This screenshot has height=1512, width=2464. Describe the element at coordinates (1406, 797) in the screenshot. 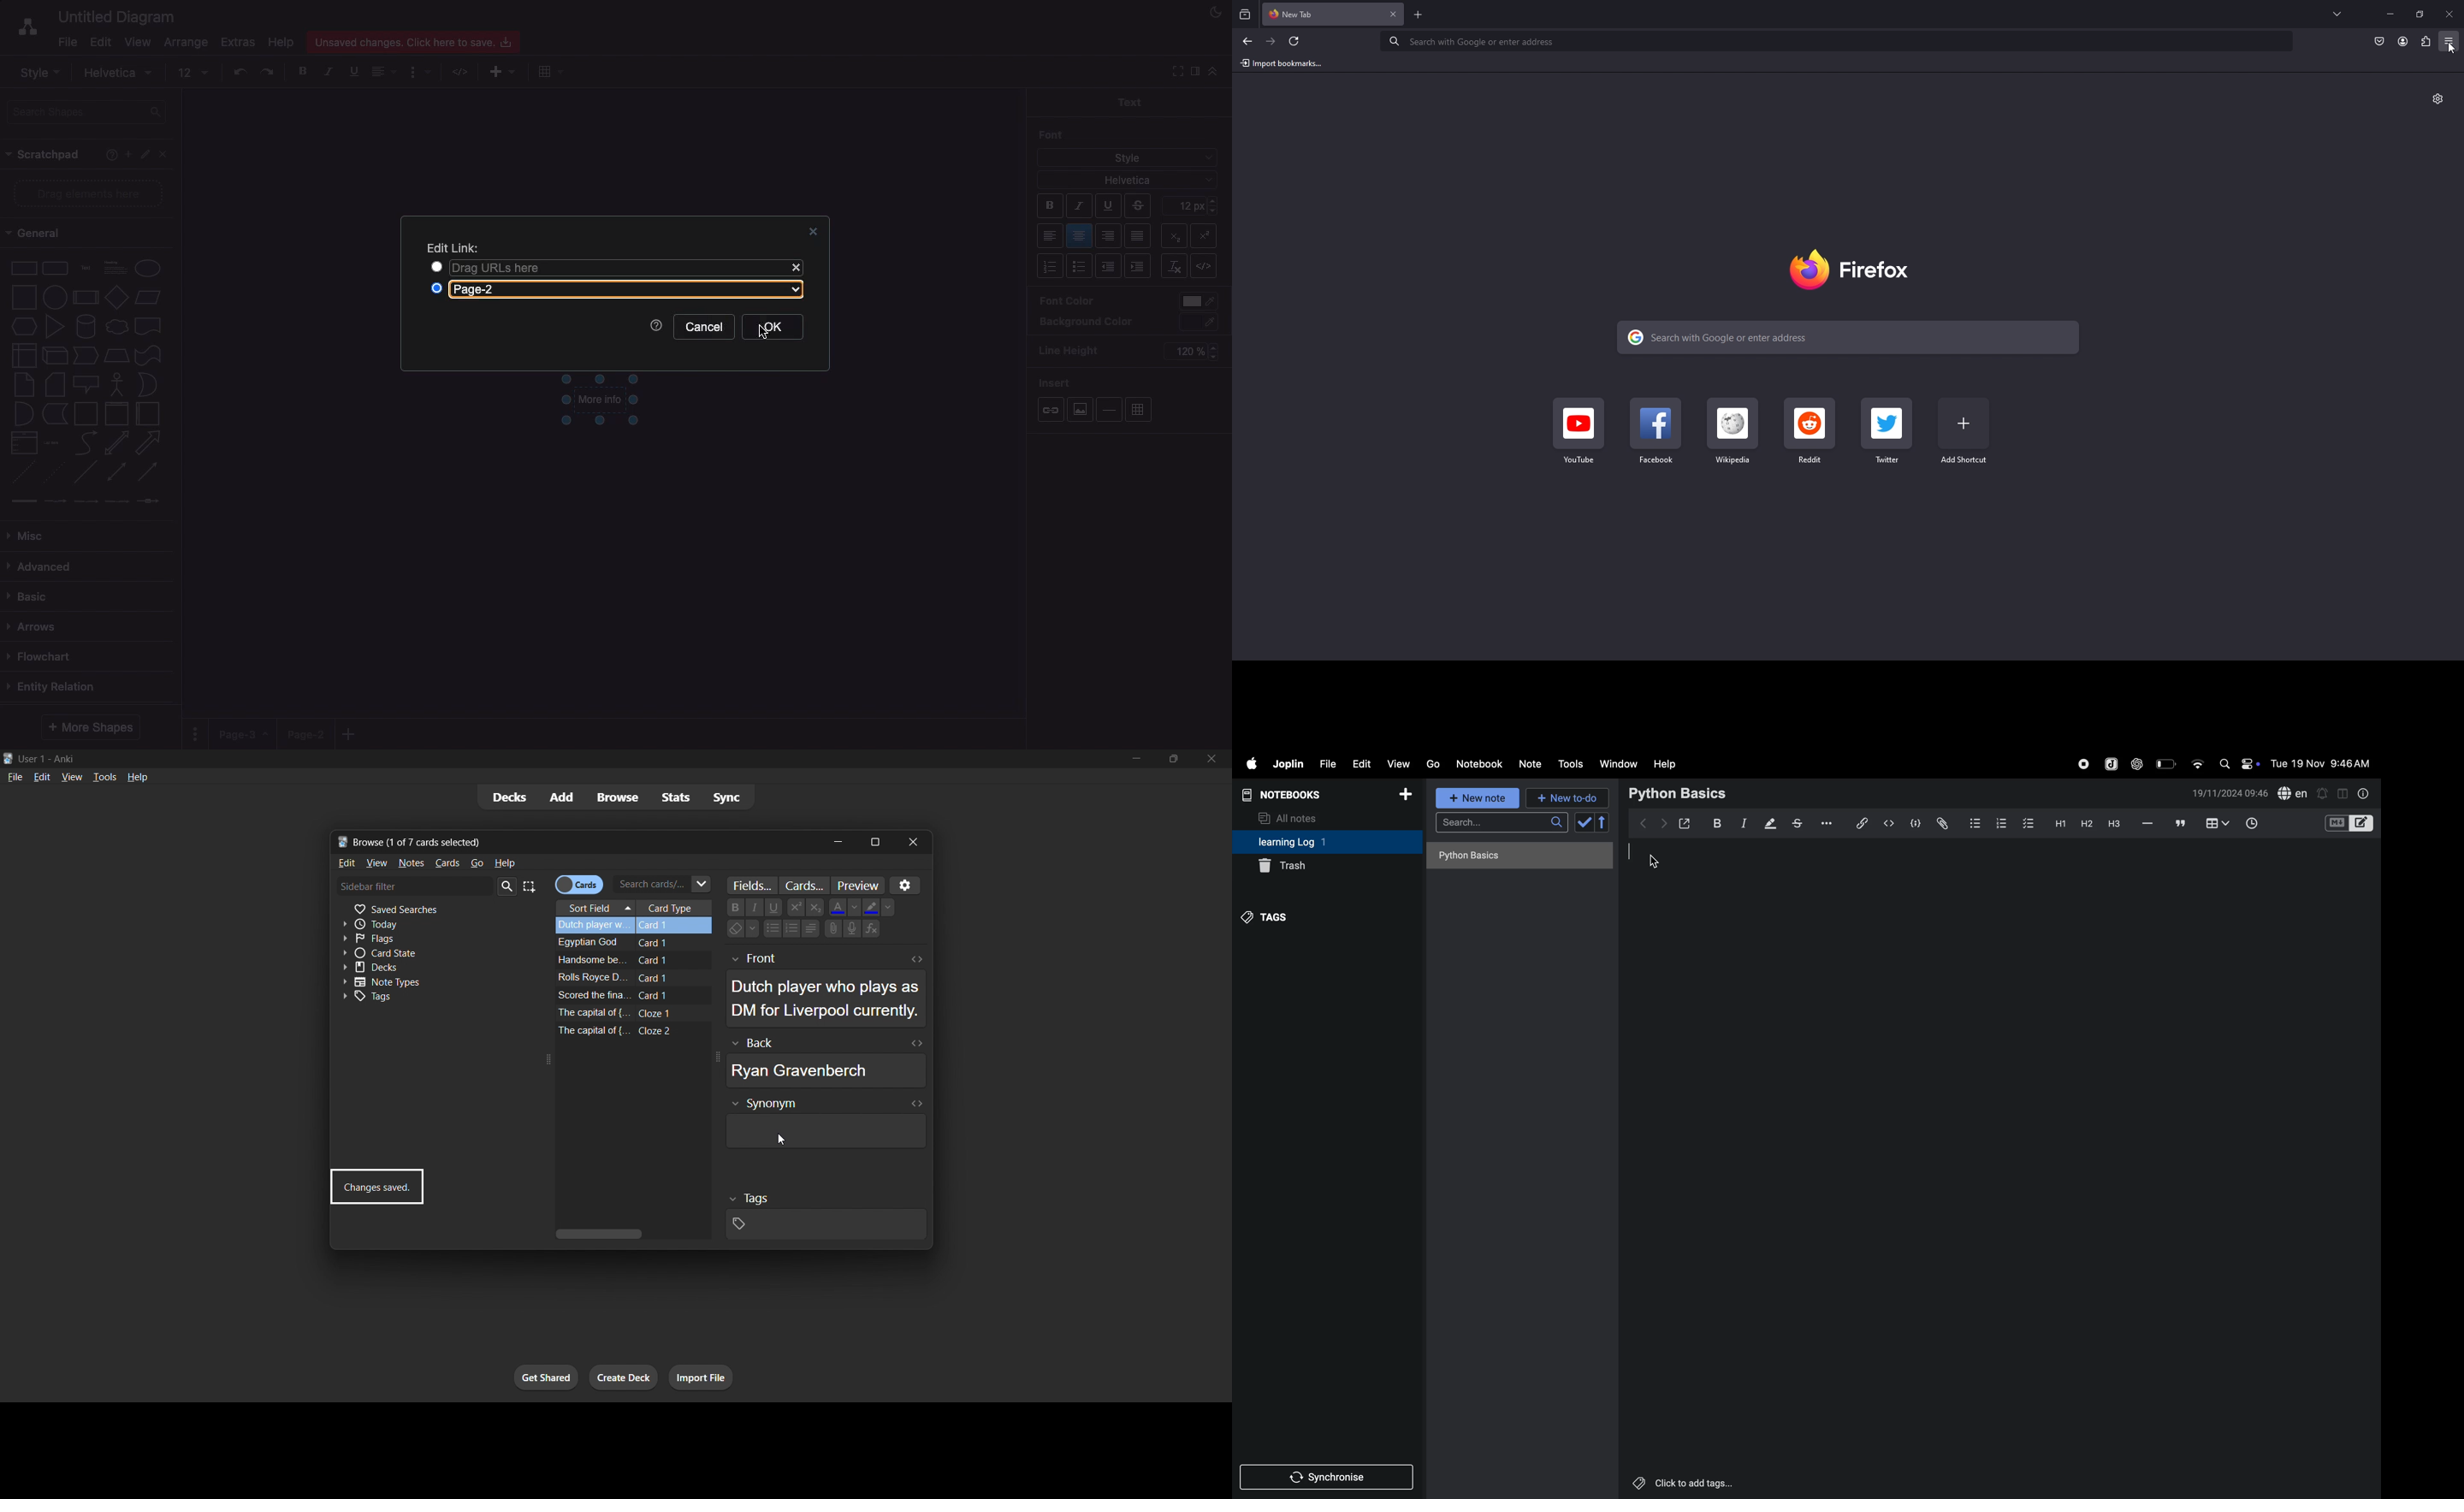

I see `add` at that location.